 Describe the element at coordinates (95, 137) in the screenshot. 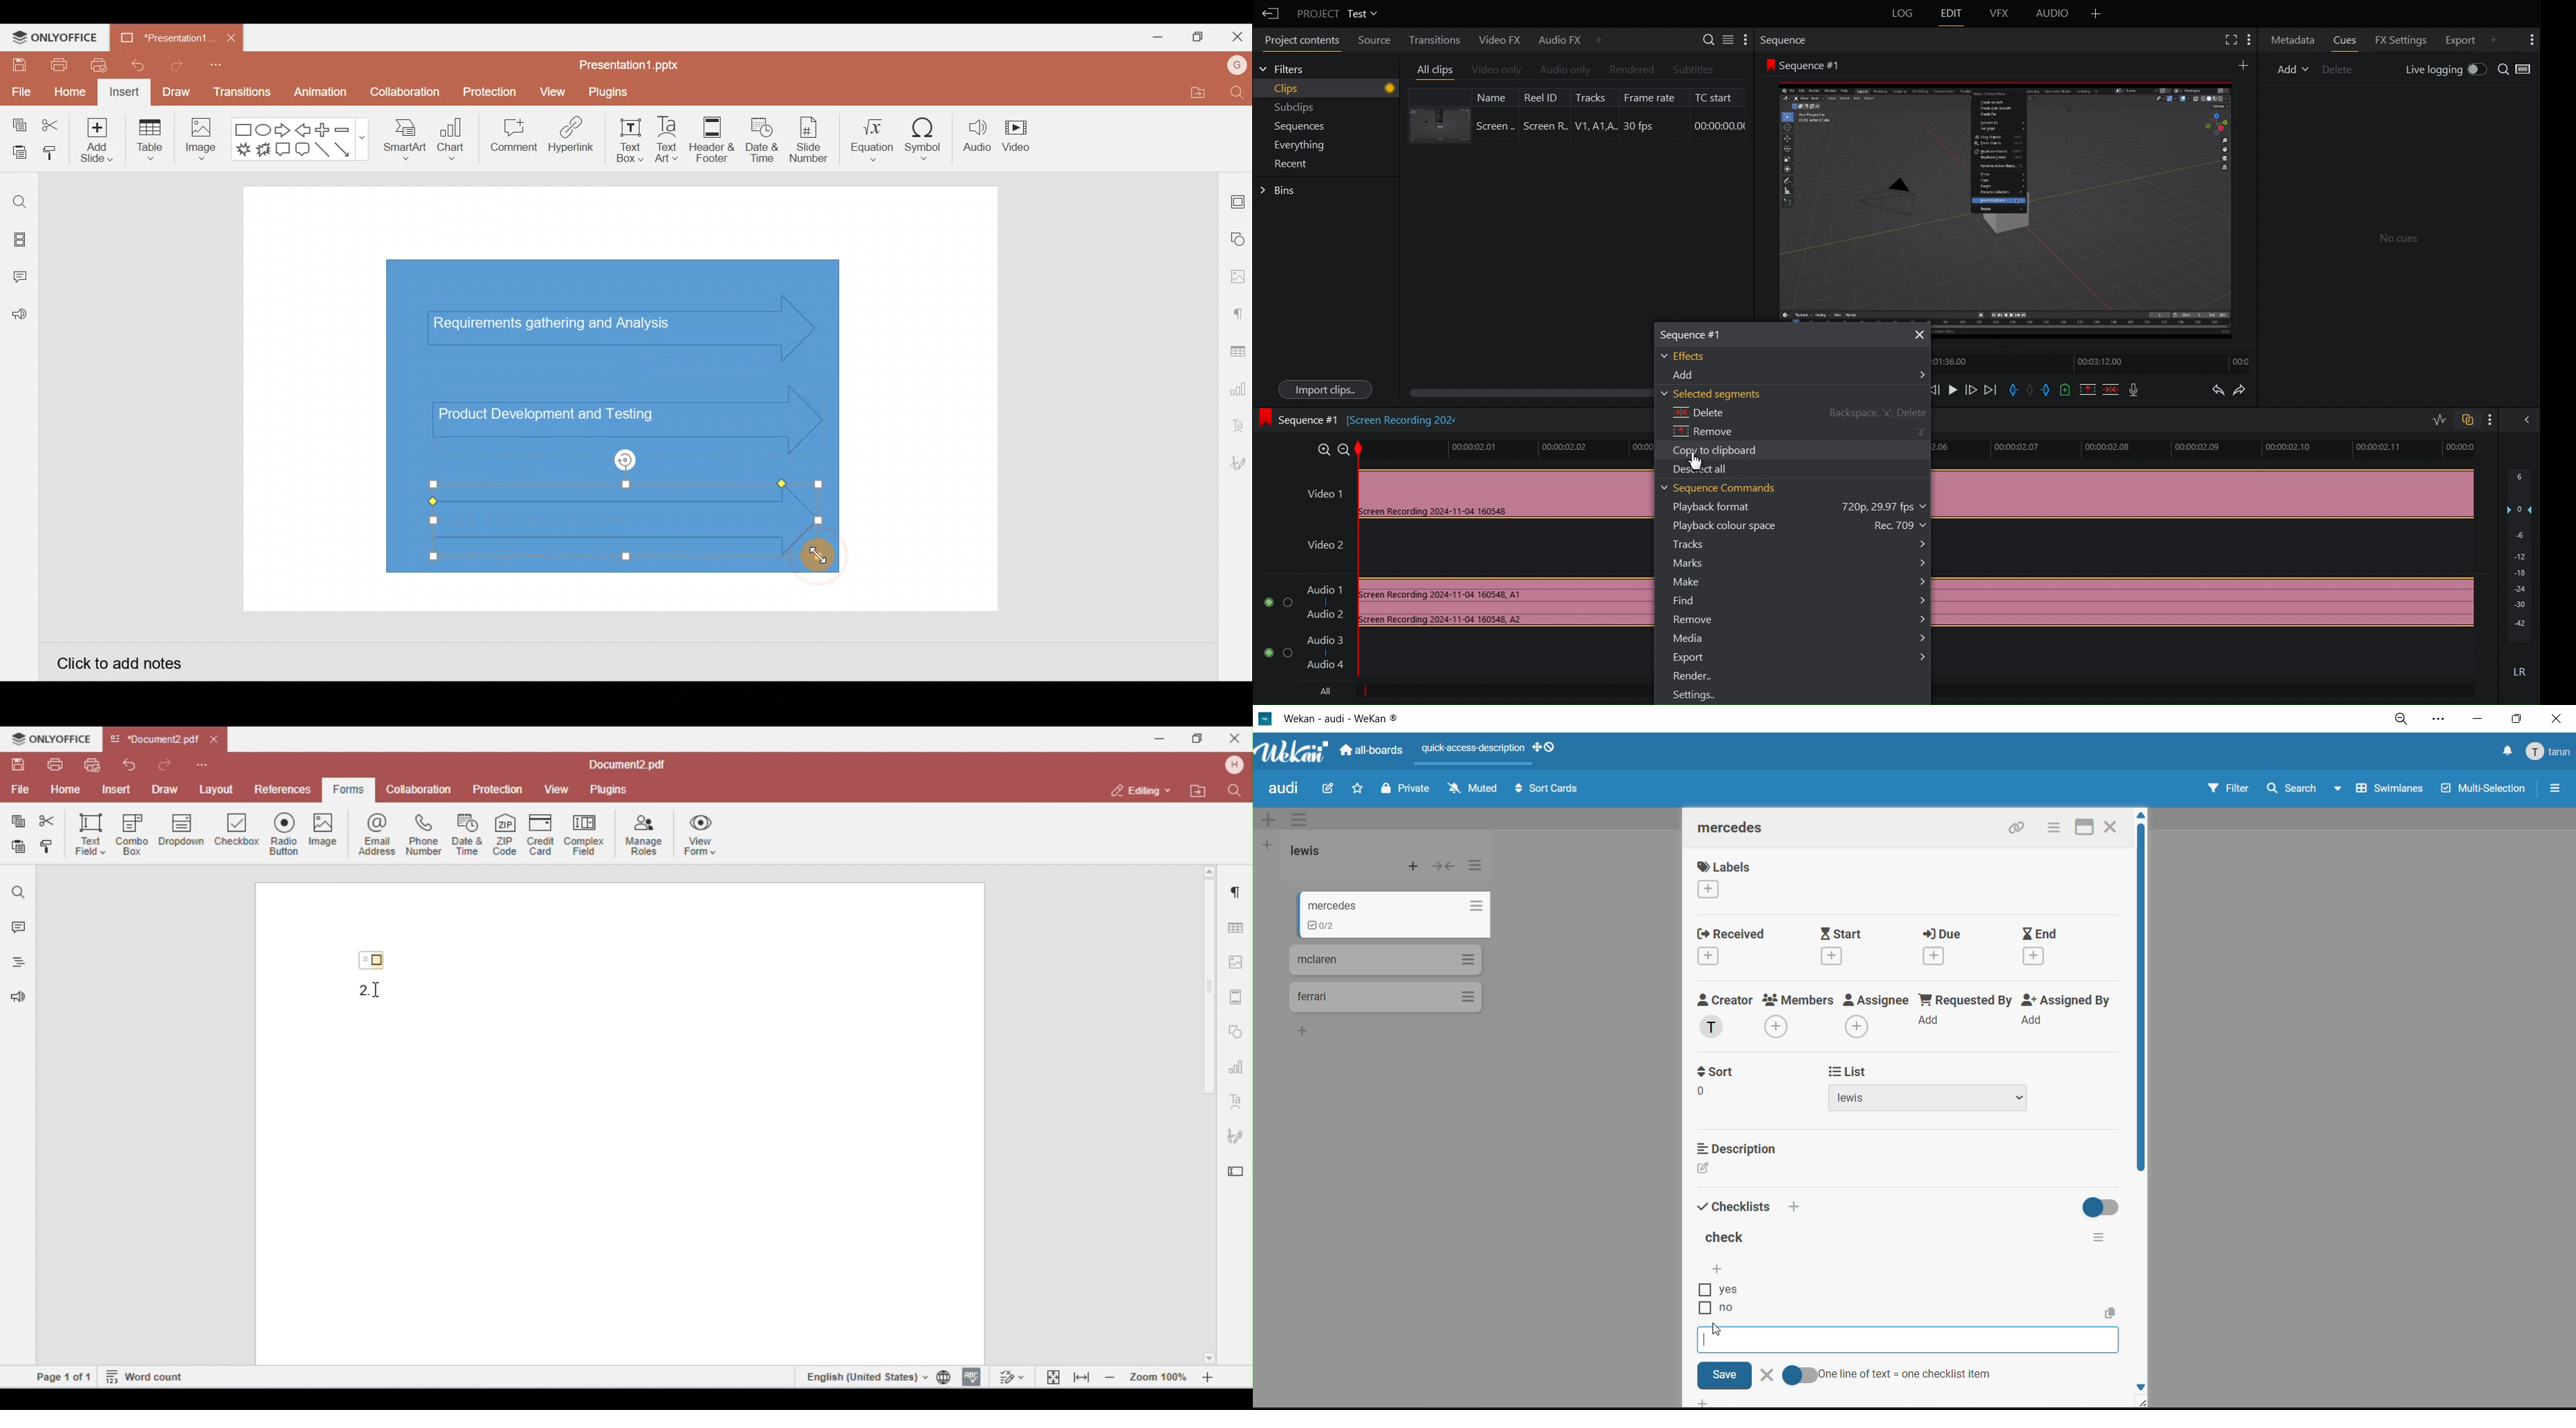

I see `Add slide` at that location.